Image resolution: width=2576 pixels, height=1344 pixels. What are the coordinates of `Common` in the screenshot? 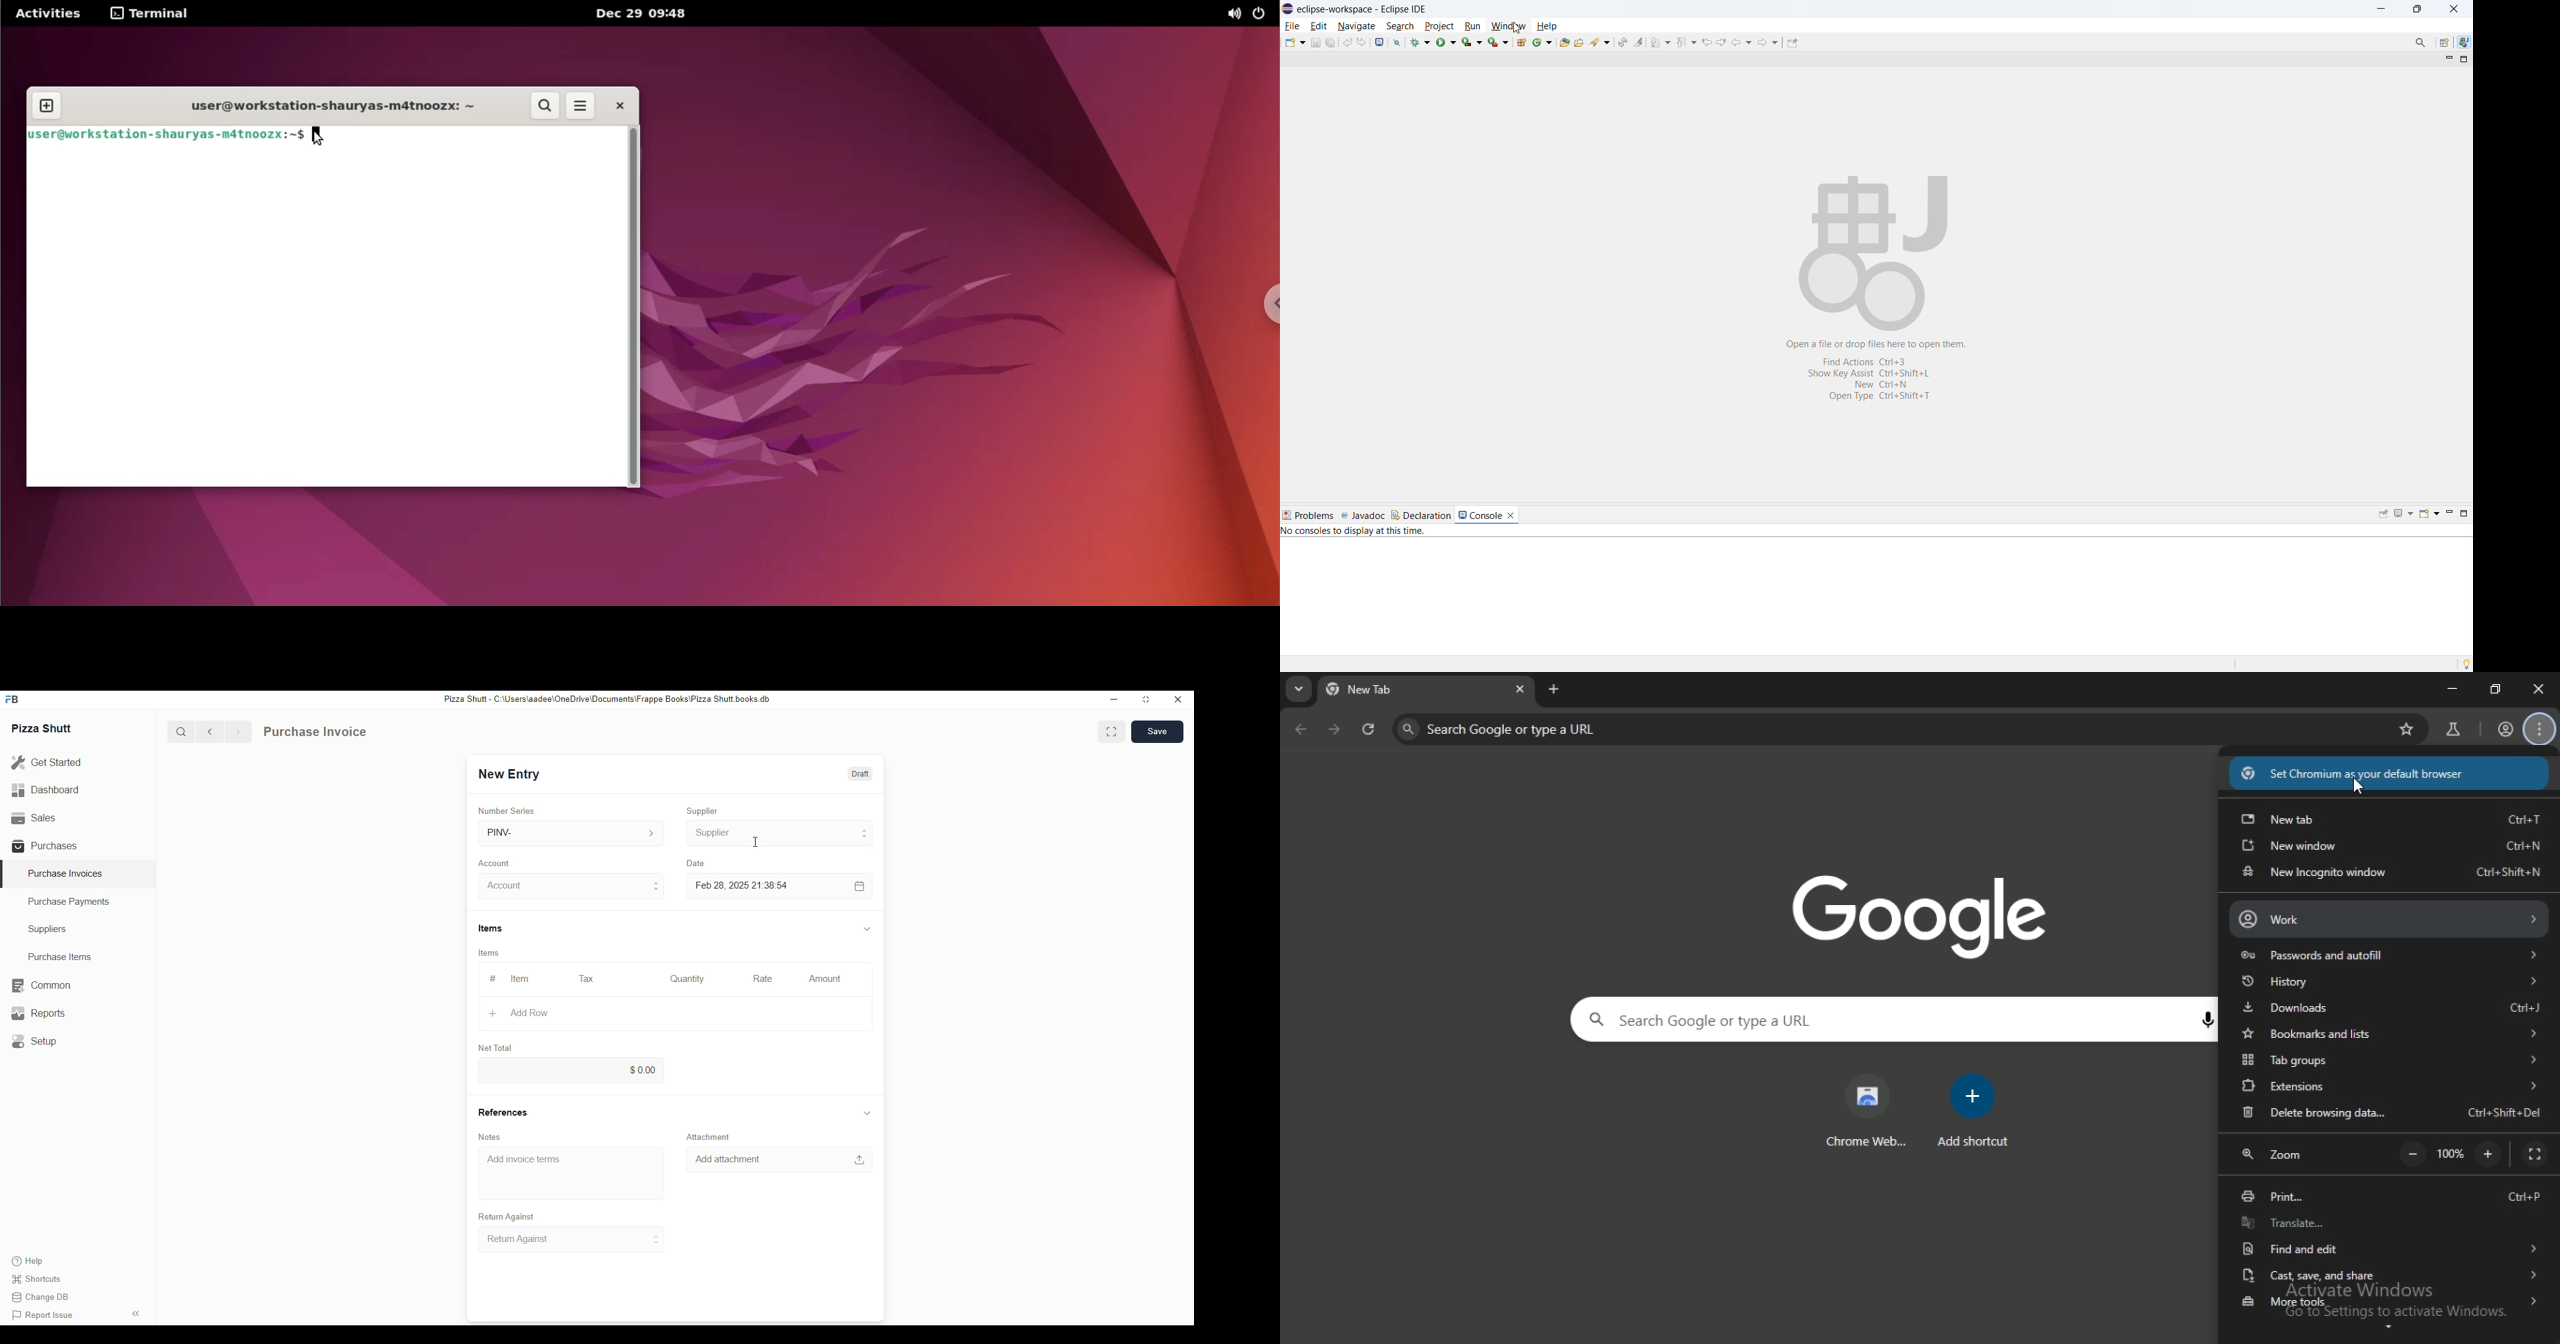 It's located at (40, 986).